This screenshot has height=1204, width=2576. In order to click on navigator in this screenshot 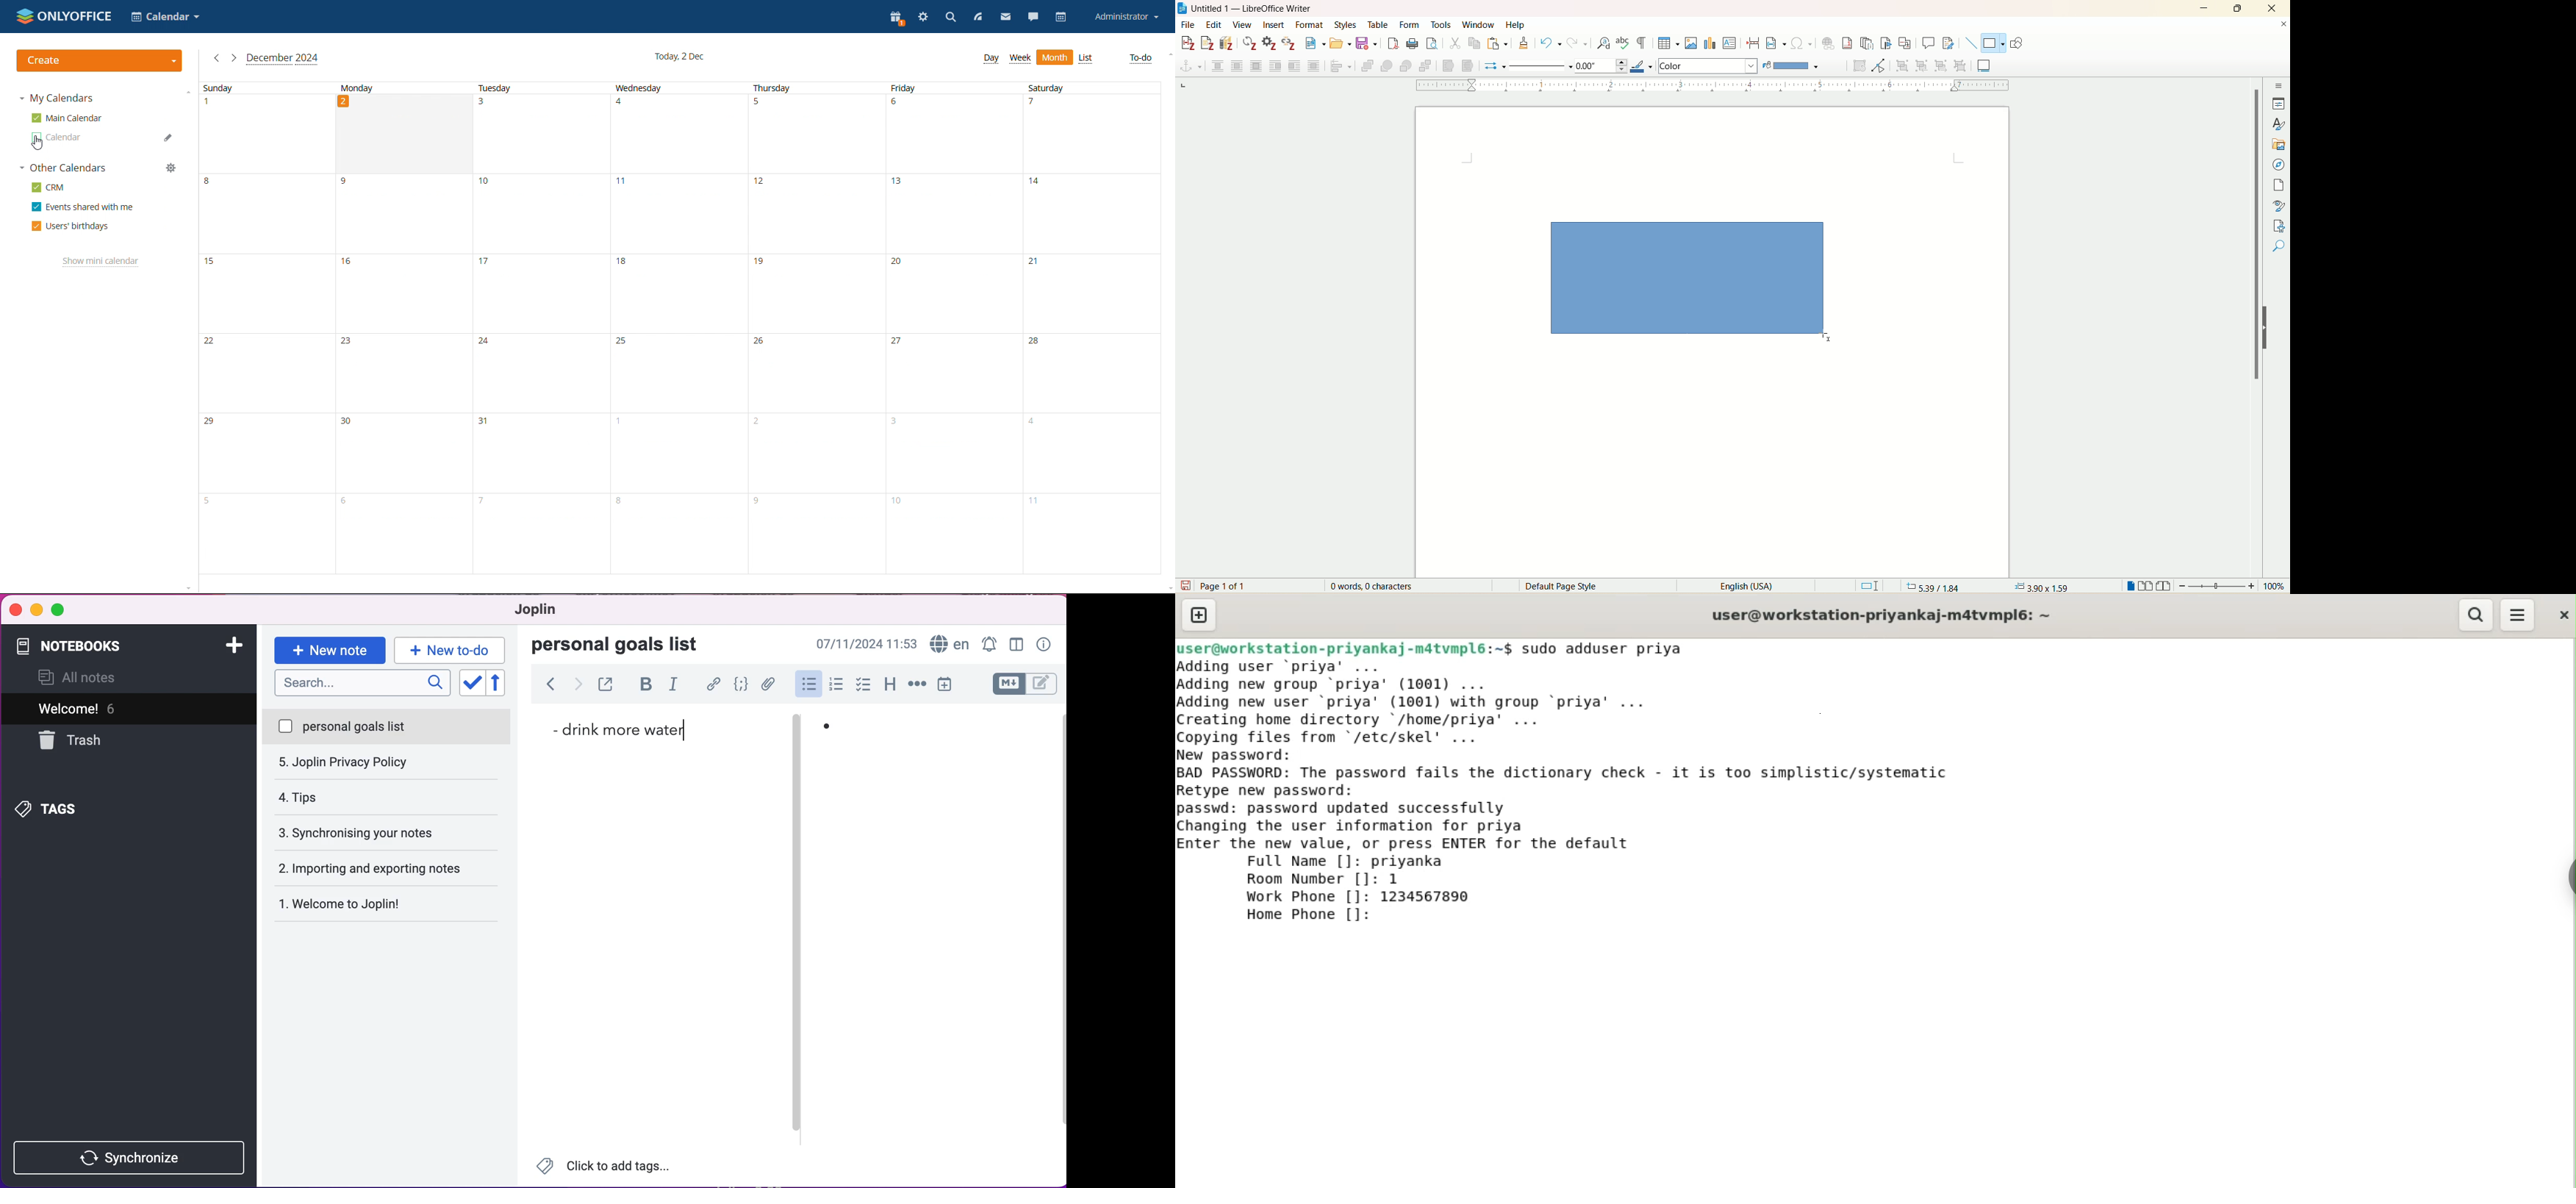, I will do `click(2279, 165)`.